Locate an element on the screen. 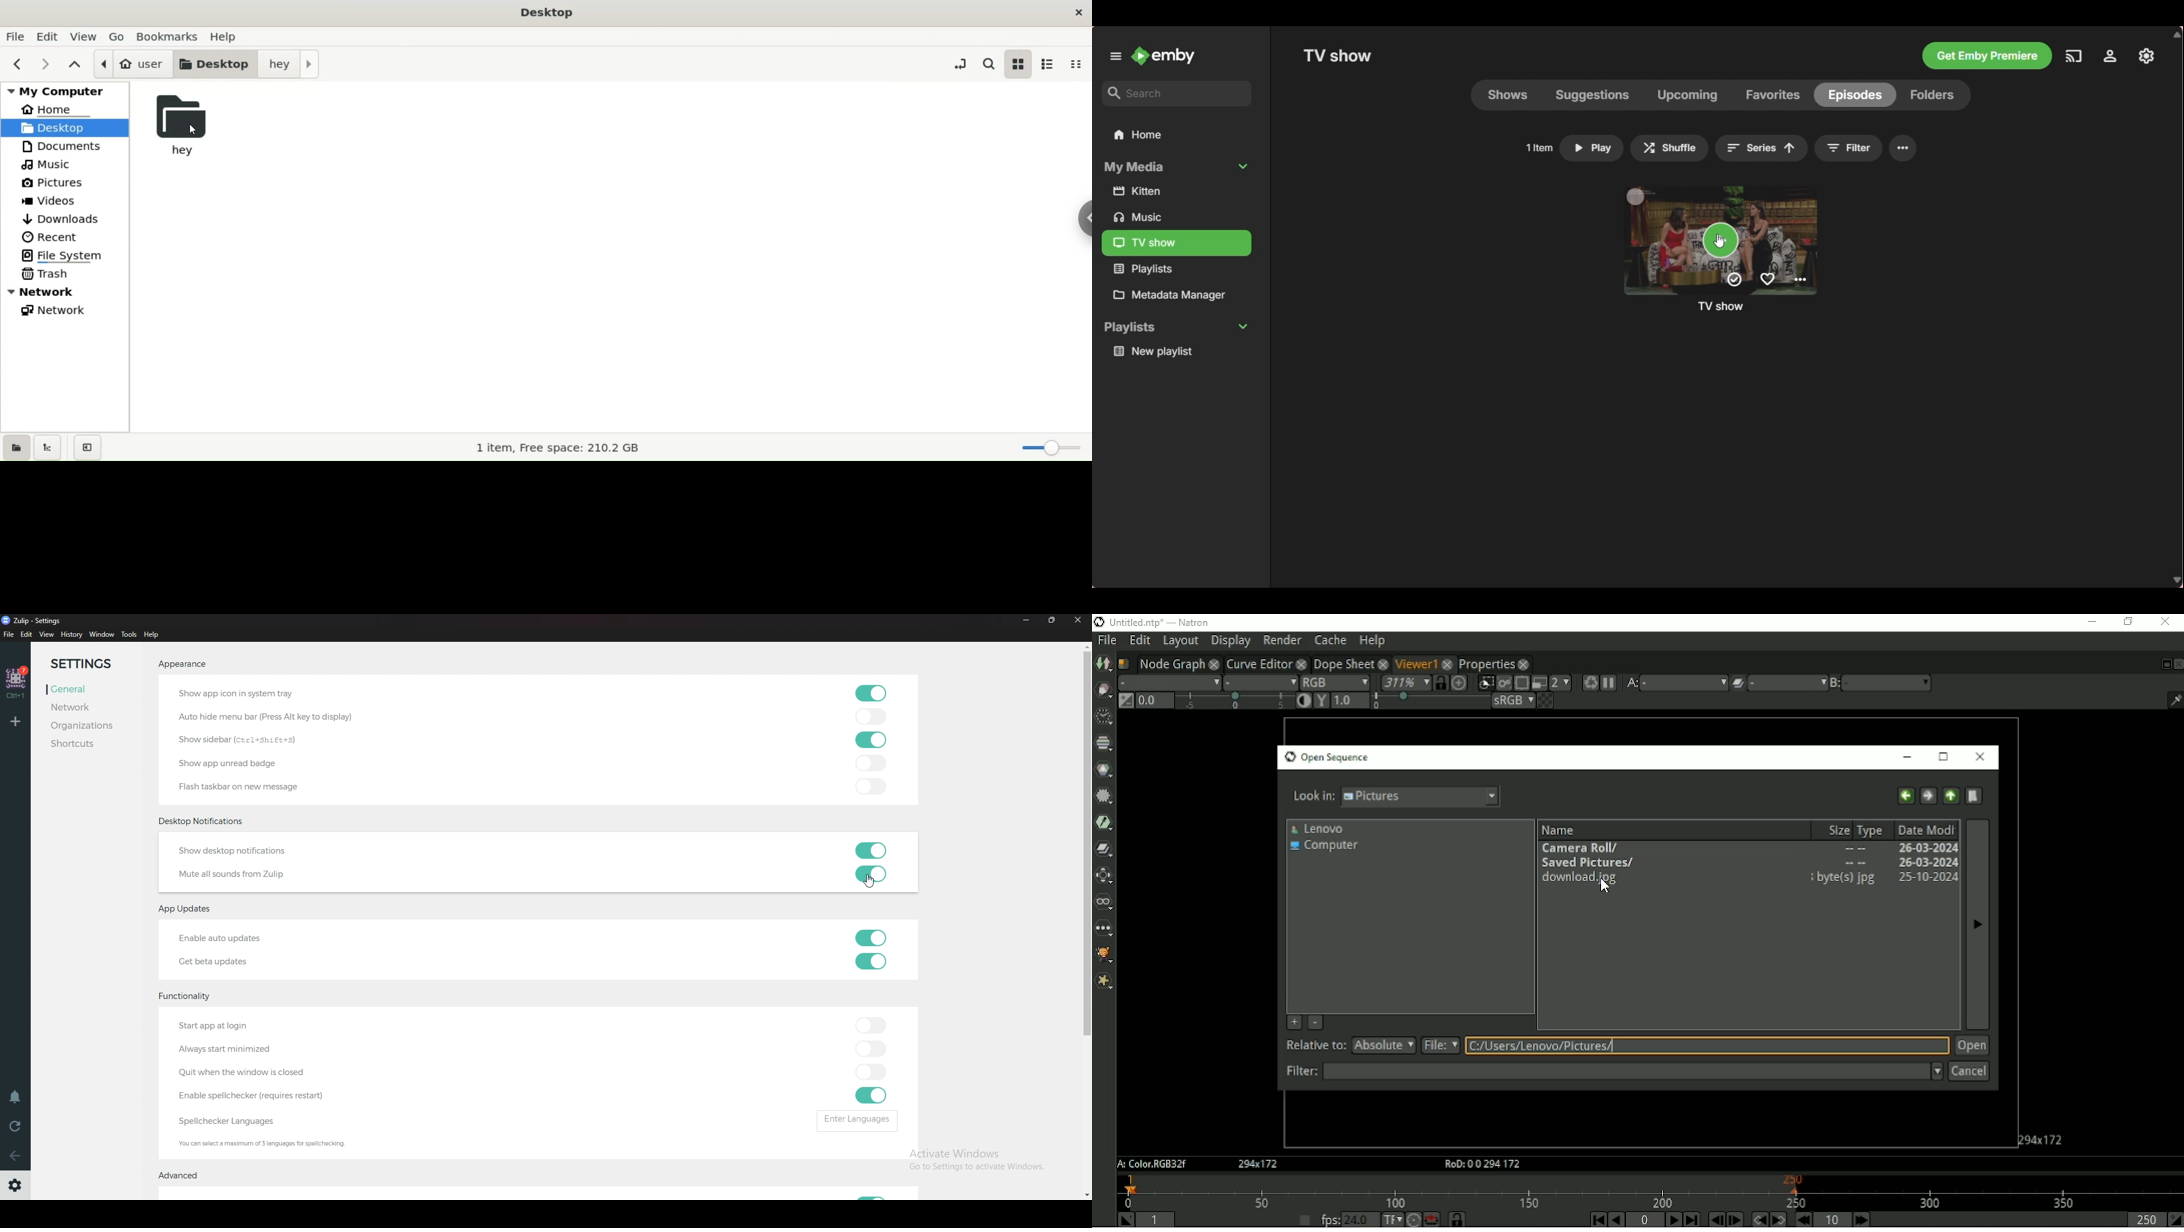 This screenshot has width=2184, height=1232. Folders is located at coordinates (1938, 95).